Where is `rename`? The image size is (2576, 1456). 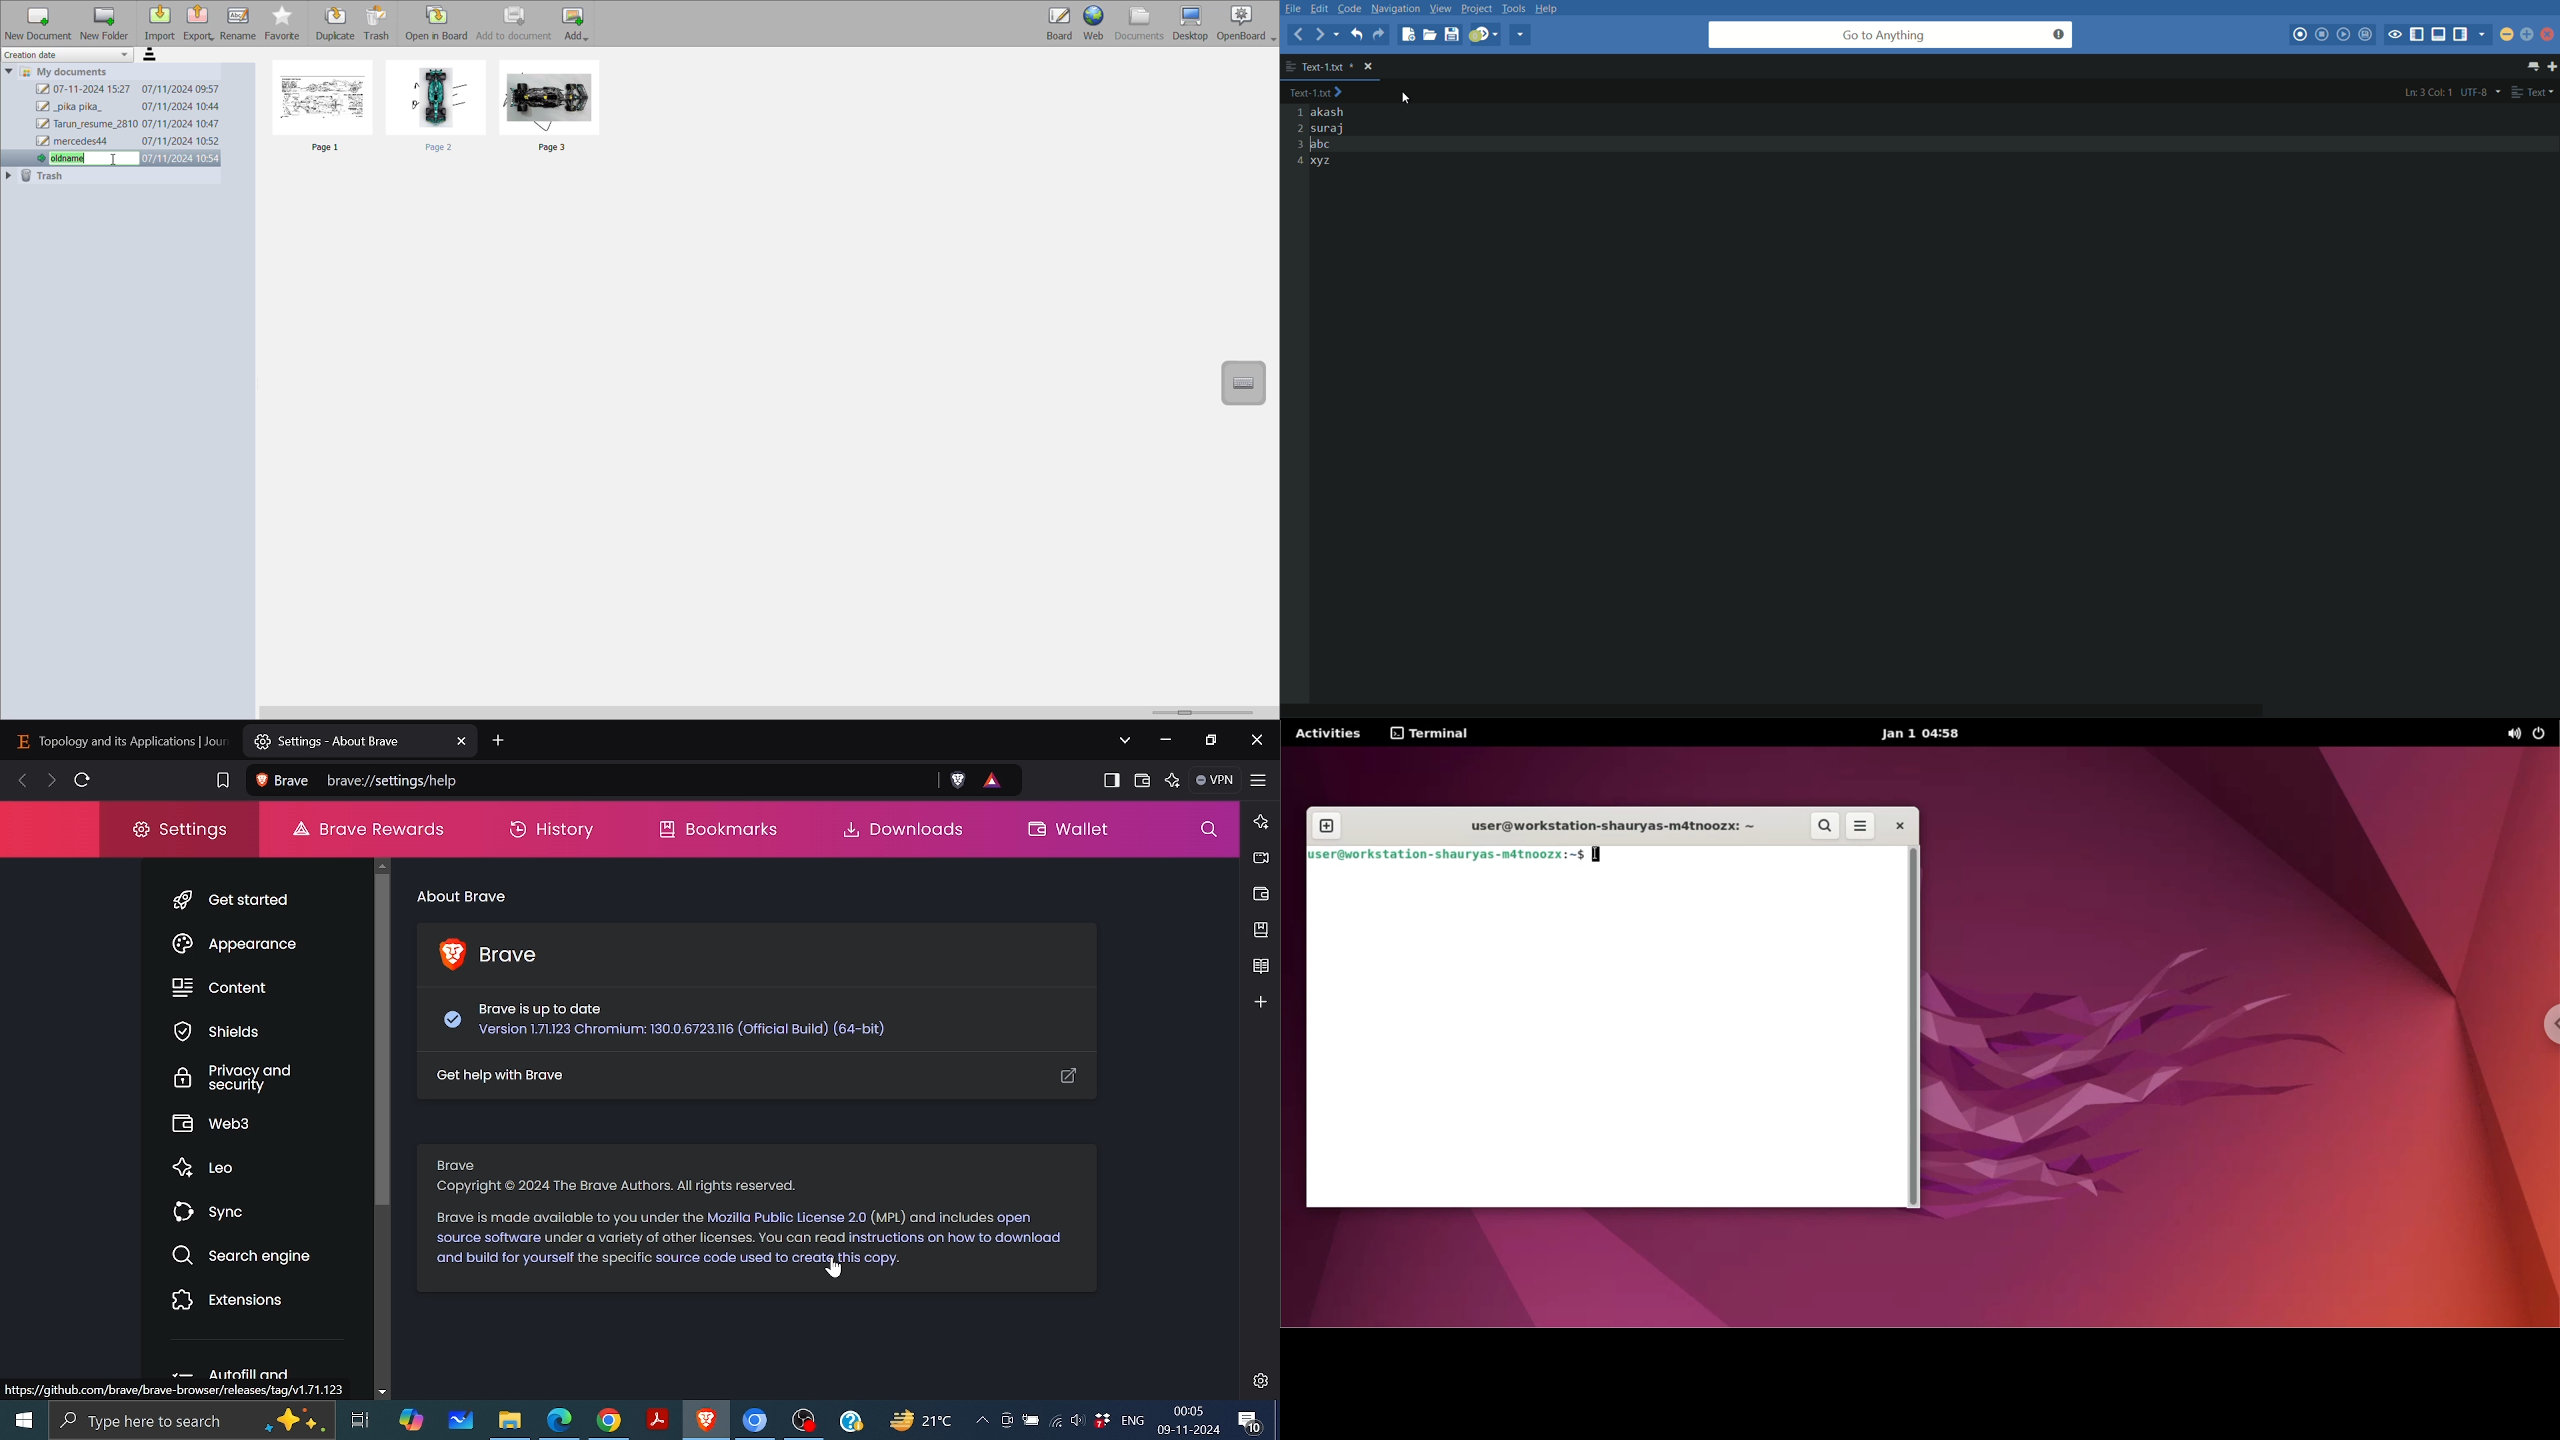 rename is located at coordinates (240, 24).